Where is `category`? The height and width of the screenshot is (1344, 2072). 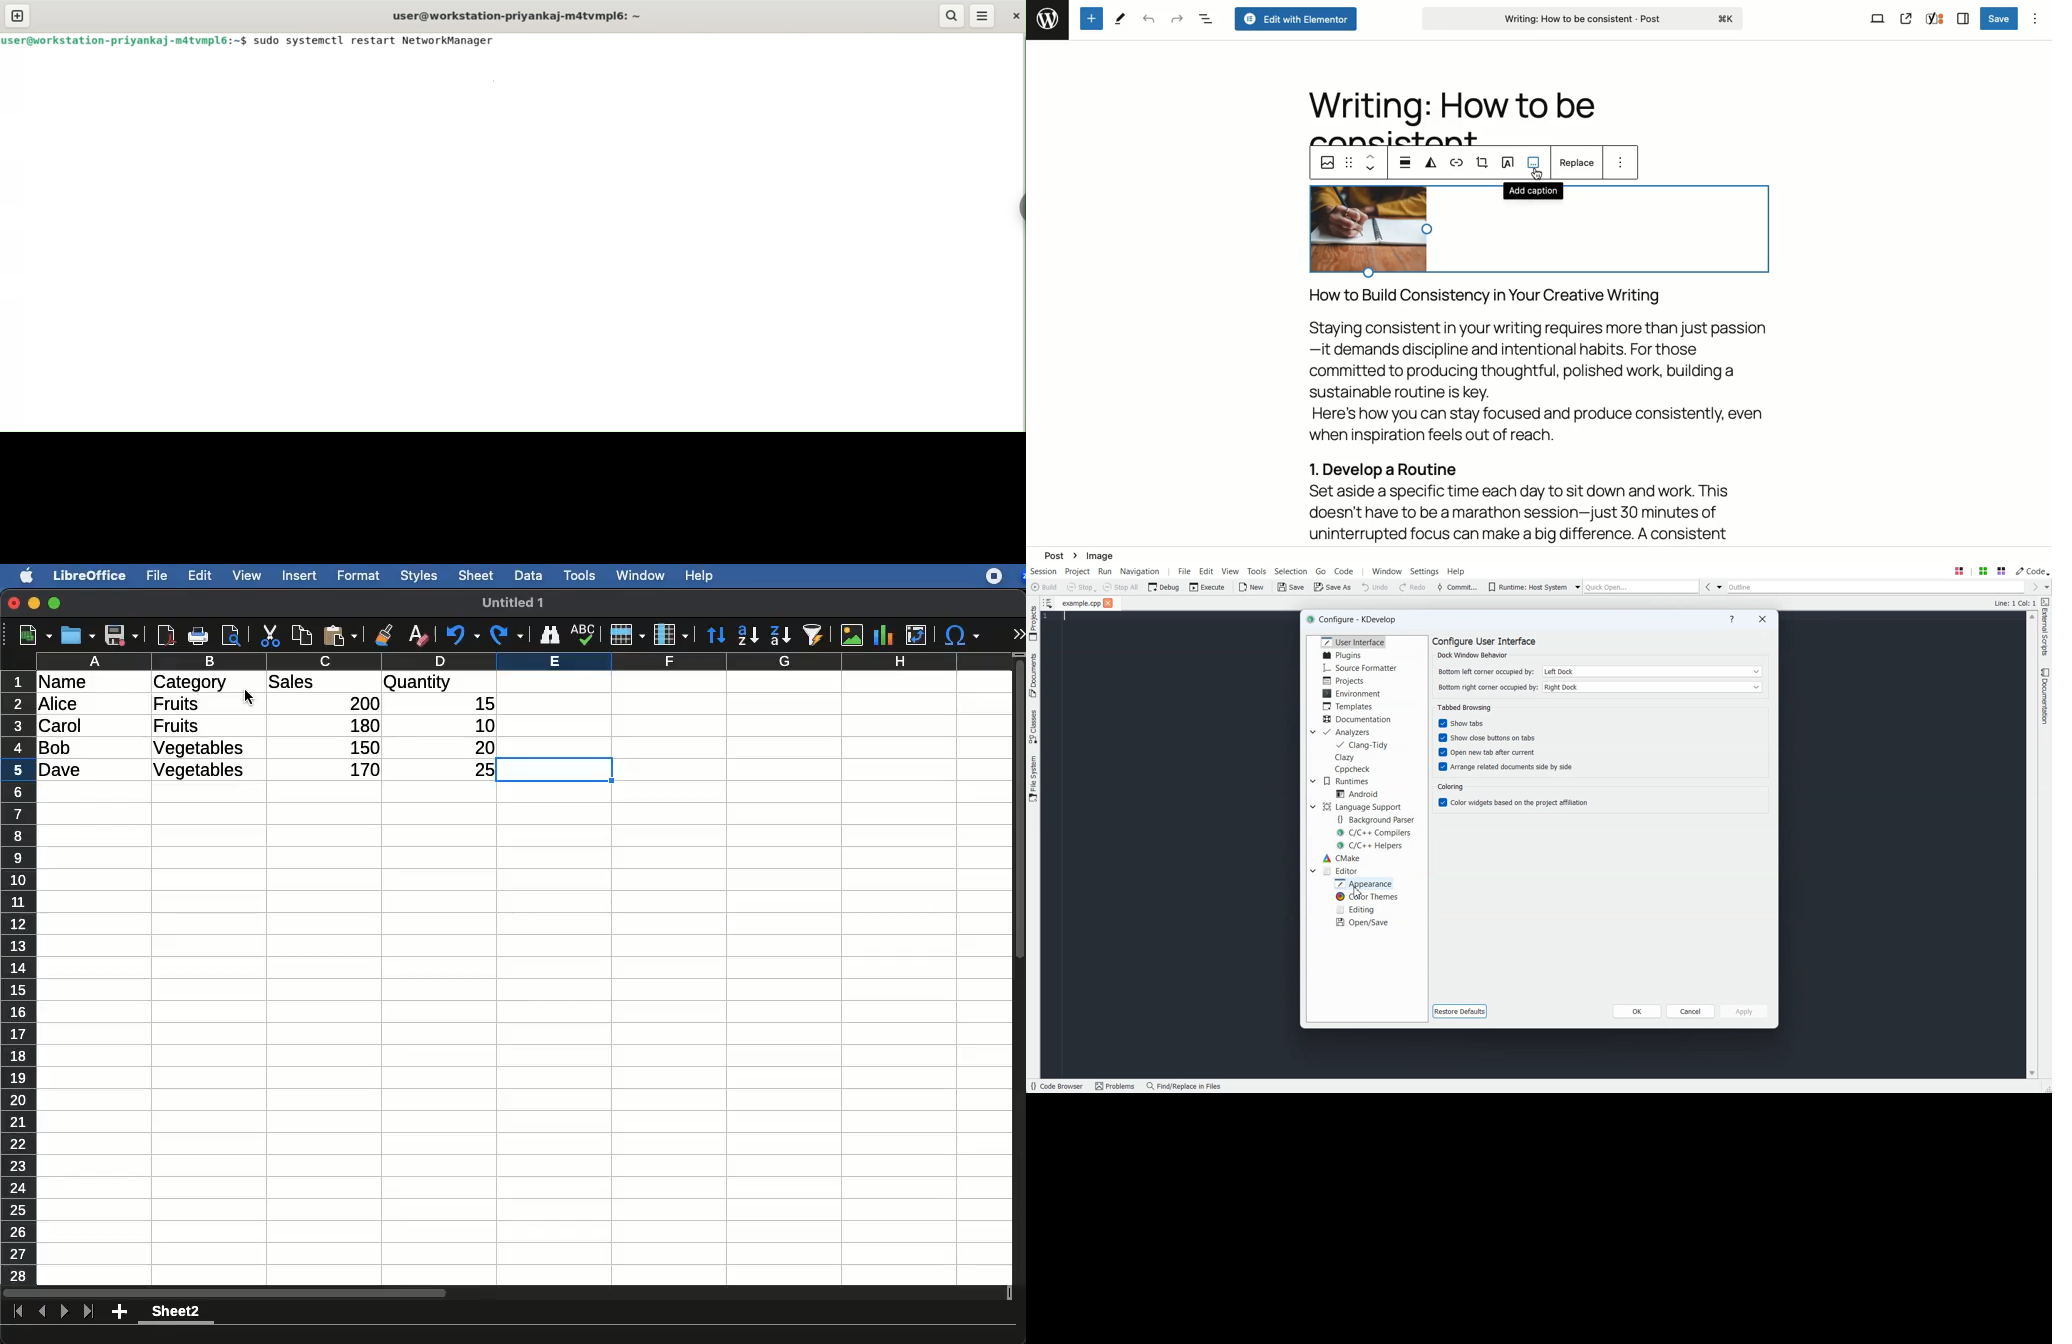 category is located at coordinates (190, 683).